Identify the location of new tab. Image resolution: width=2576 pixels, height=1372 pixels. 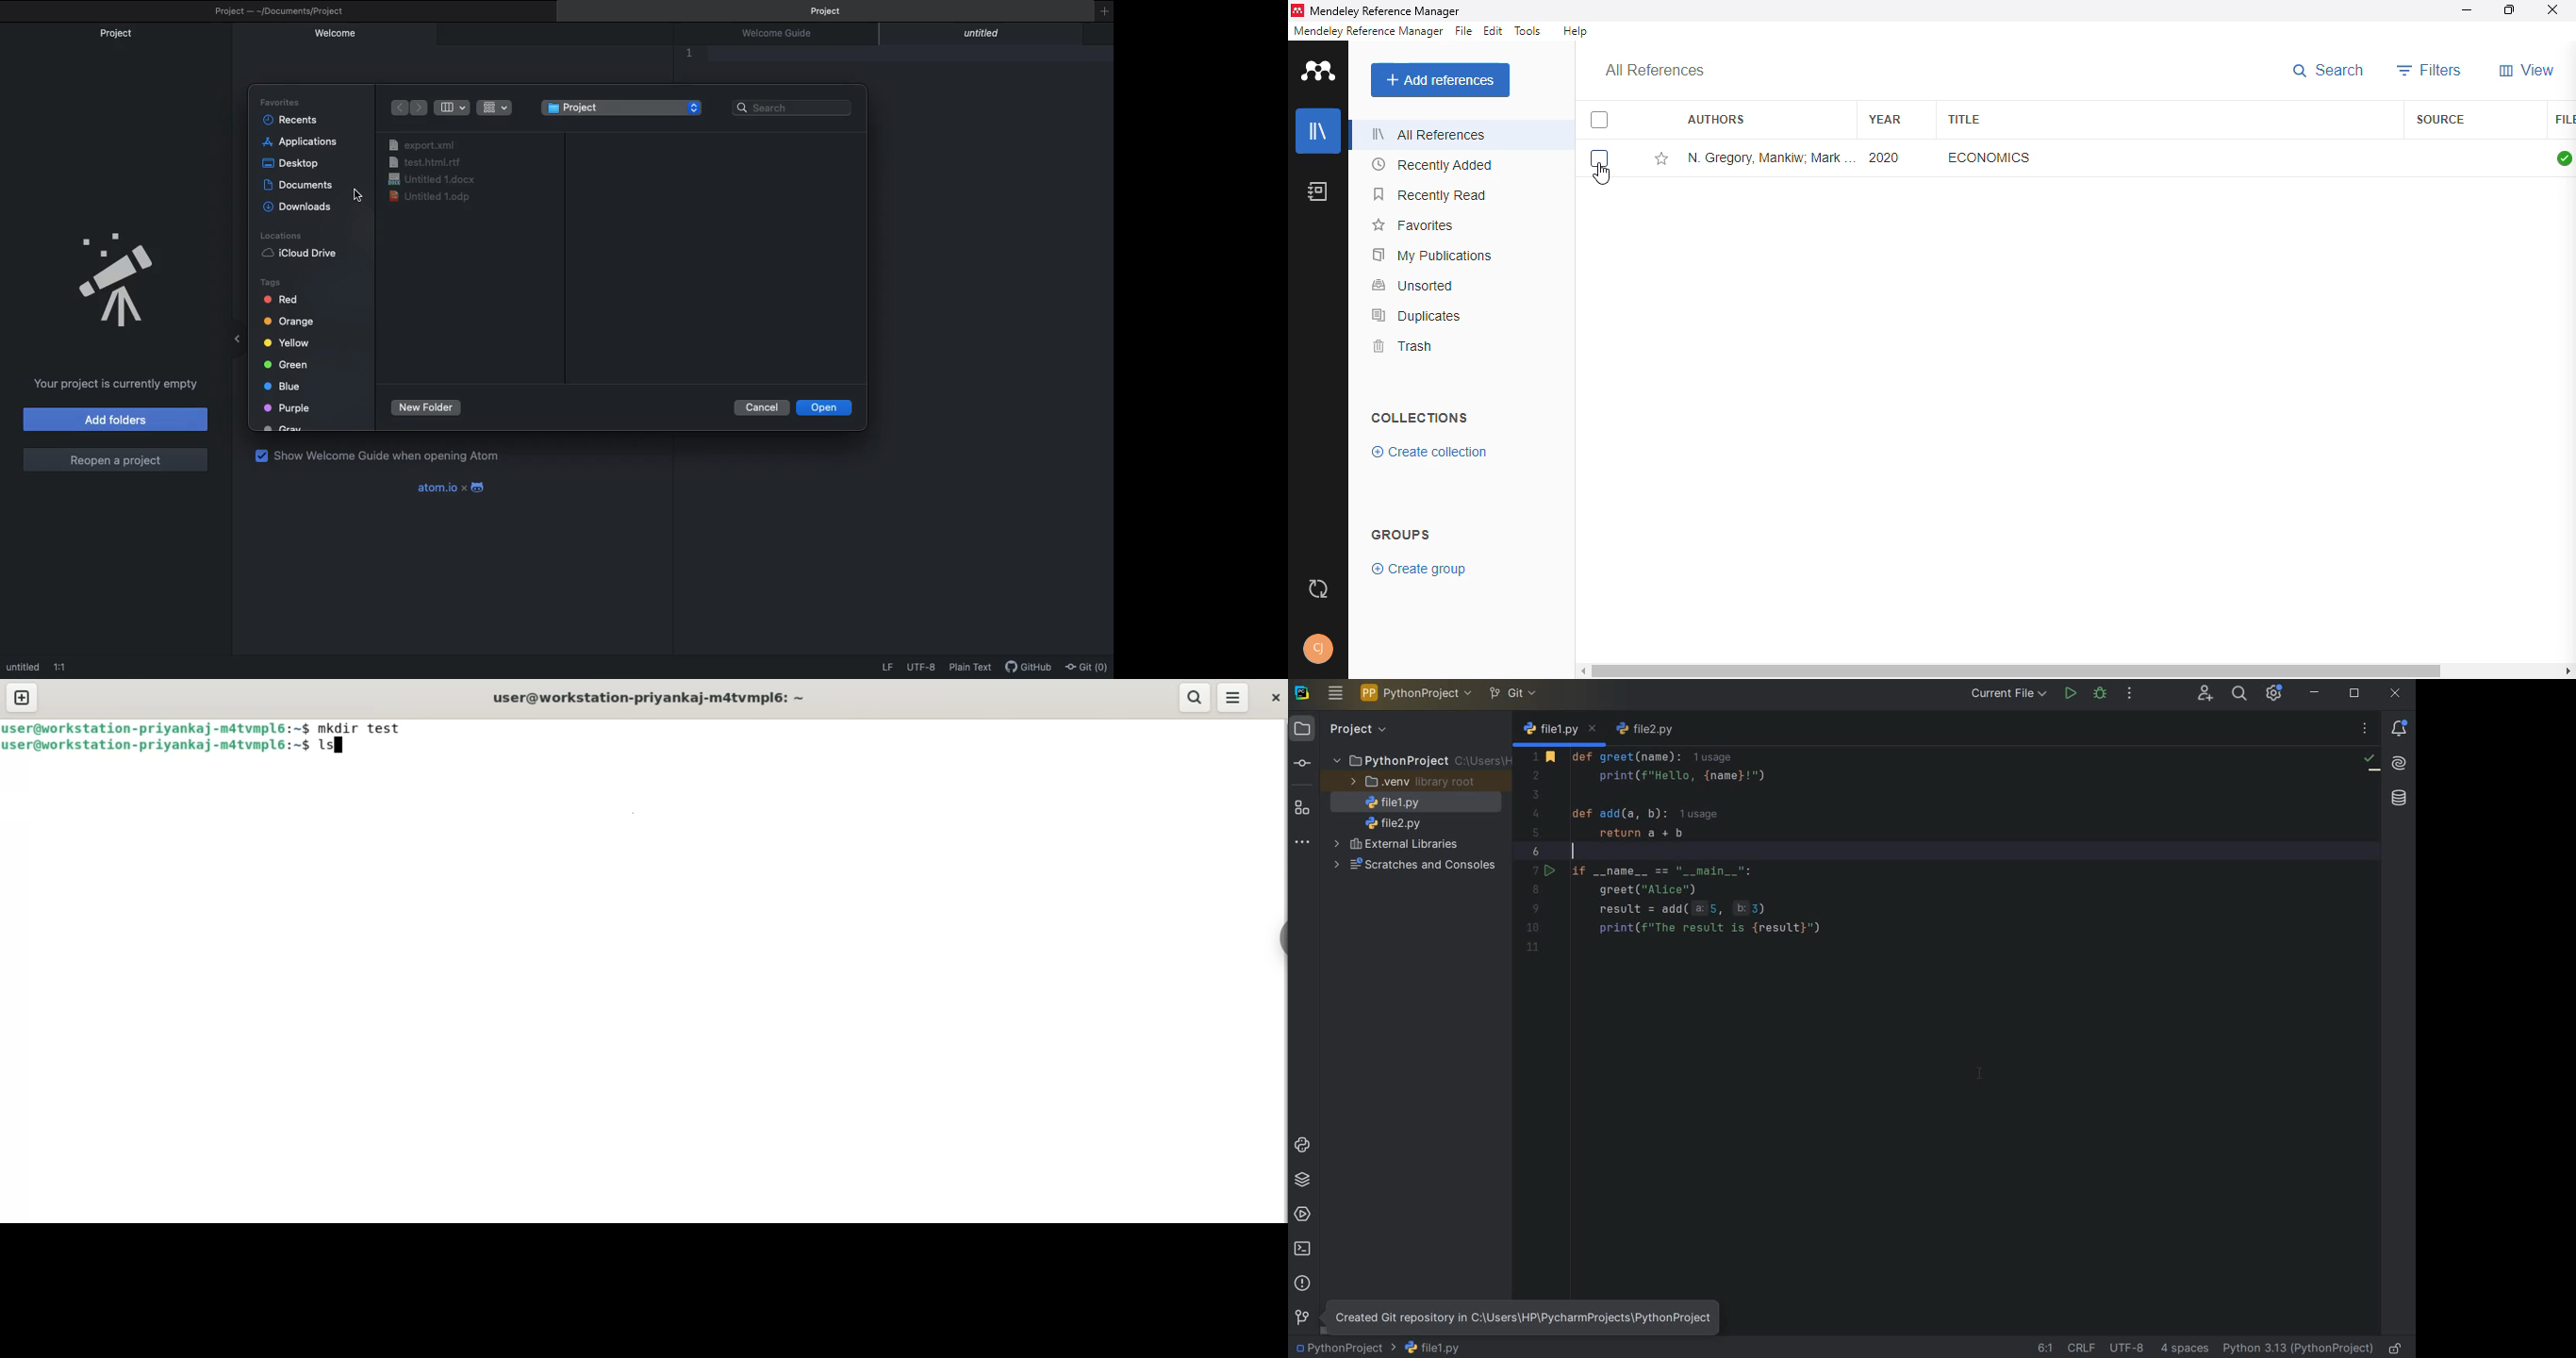
(22, 699).